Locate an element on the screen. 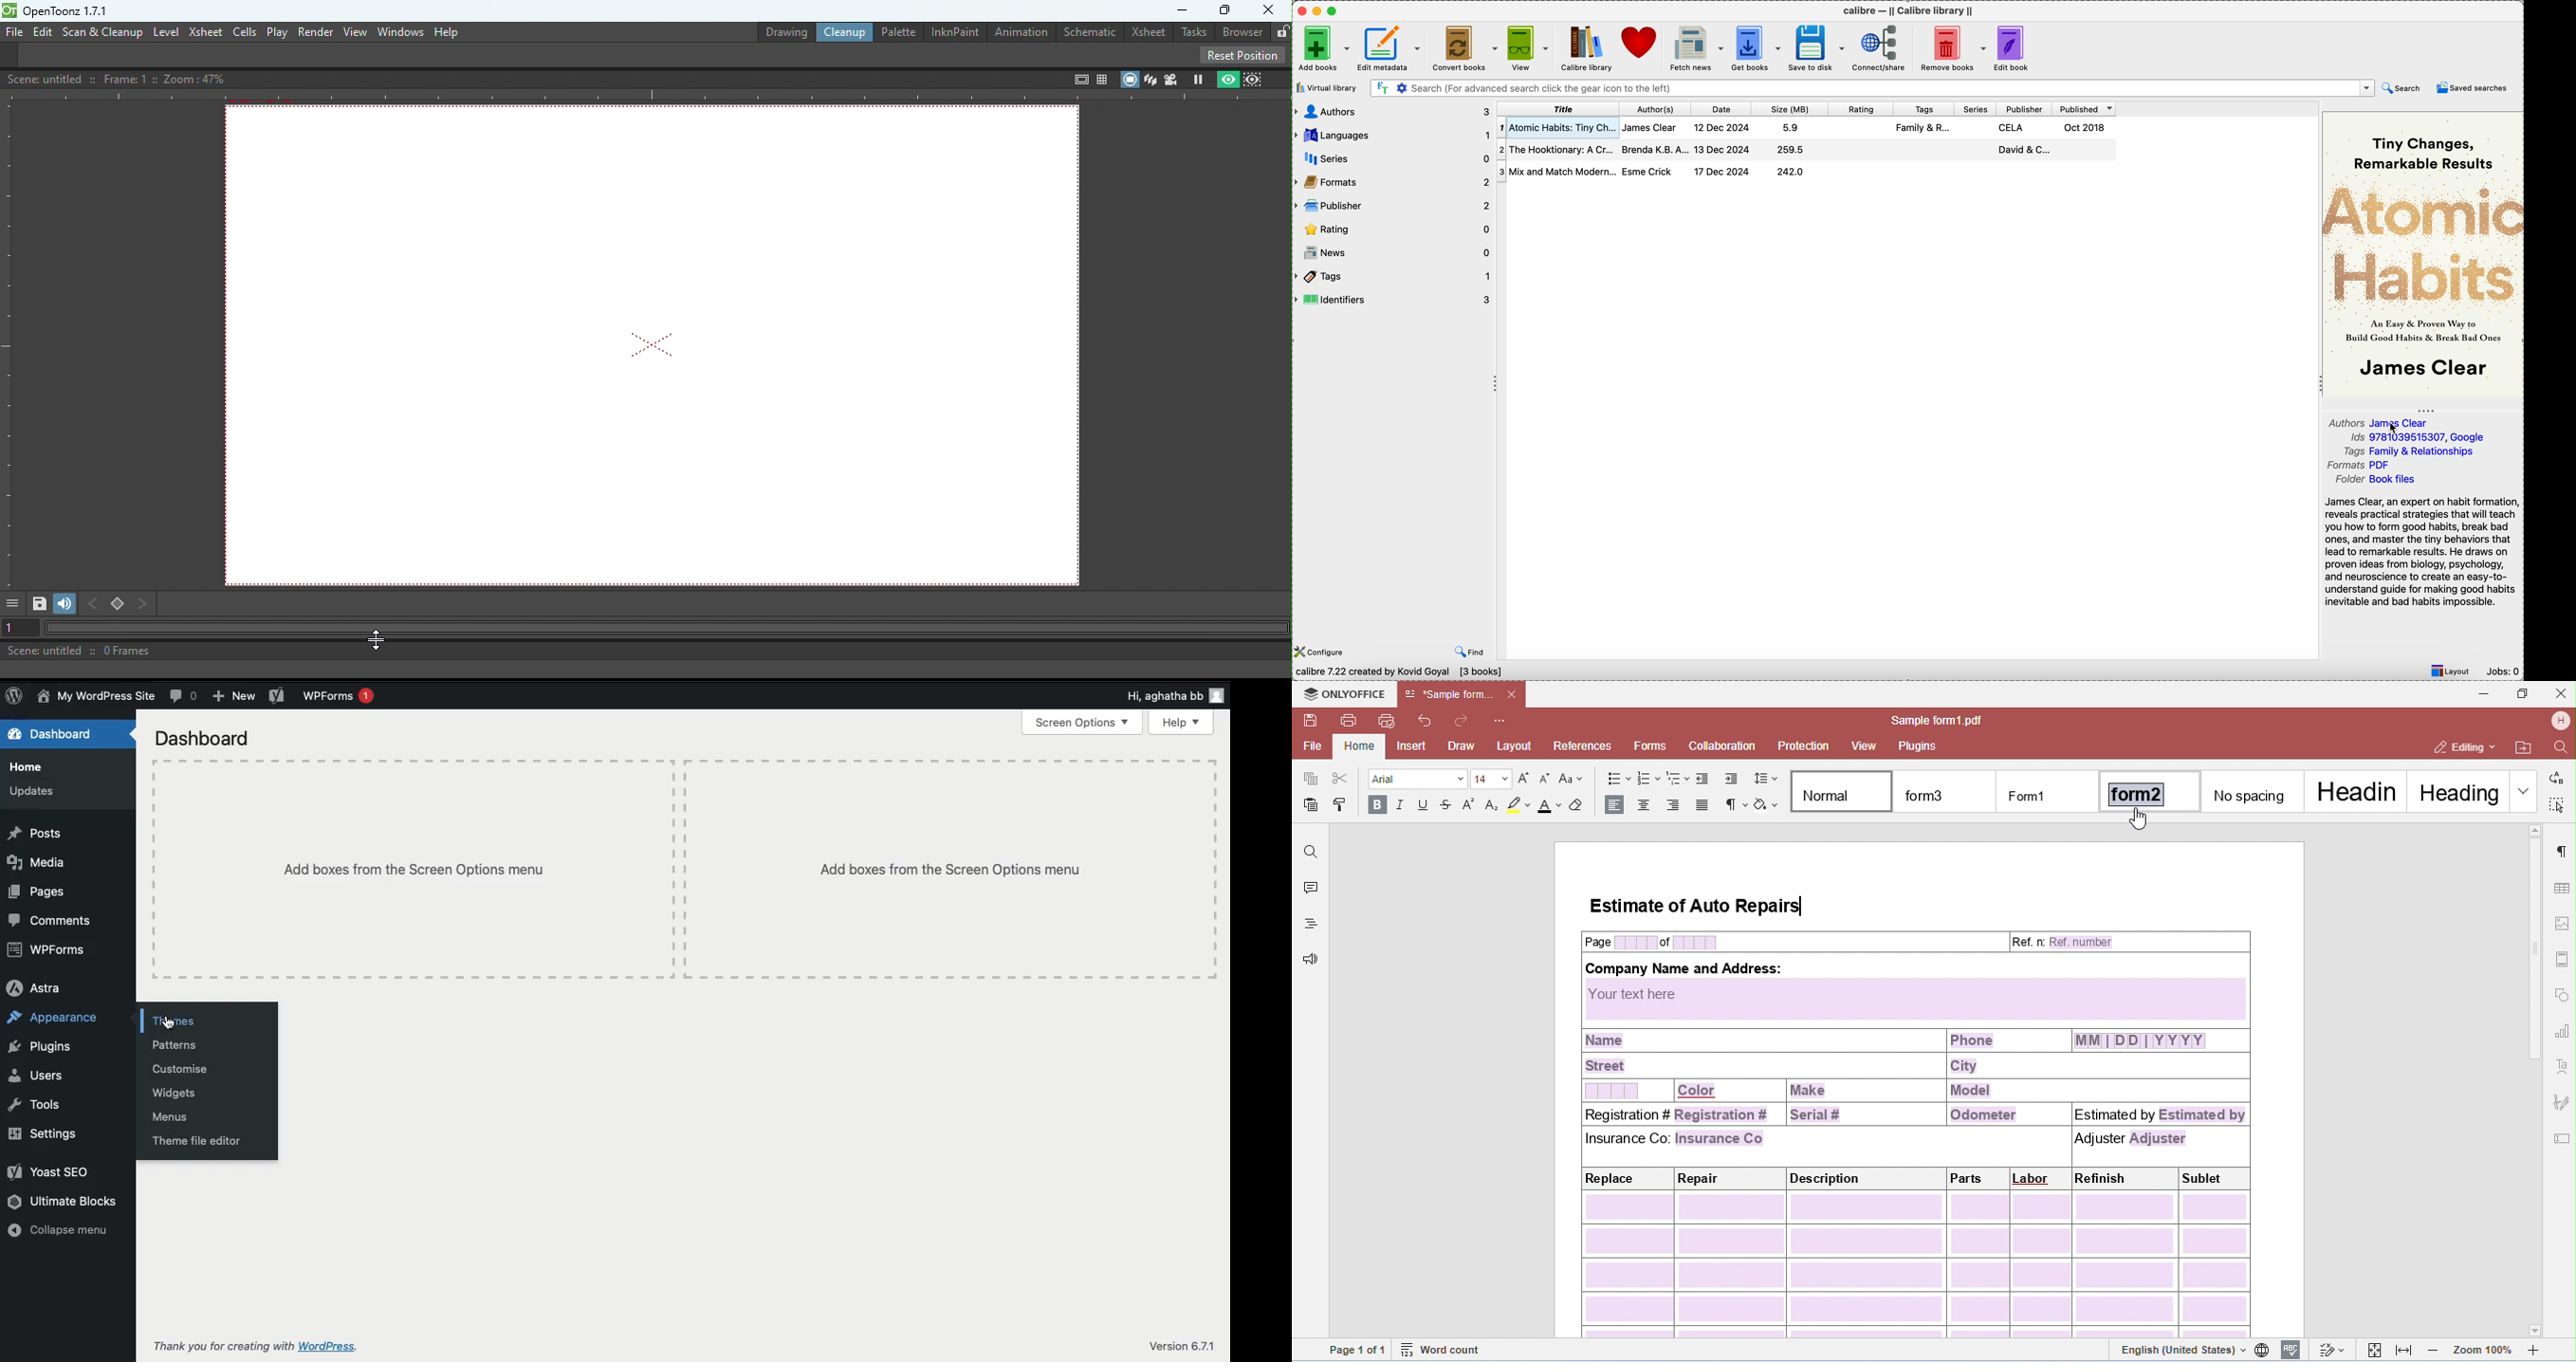  convert books is located at coordinates (1468, 49).